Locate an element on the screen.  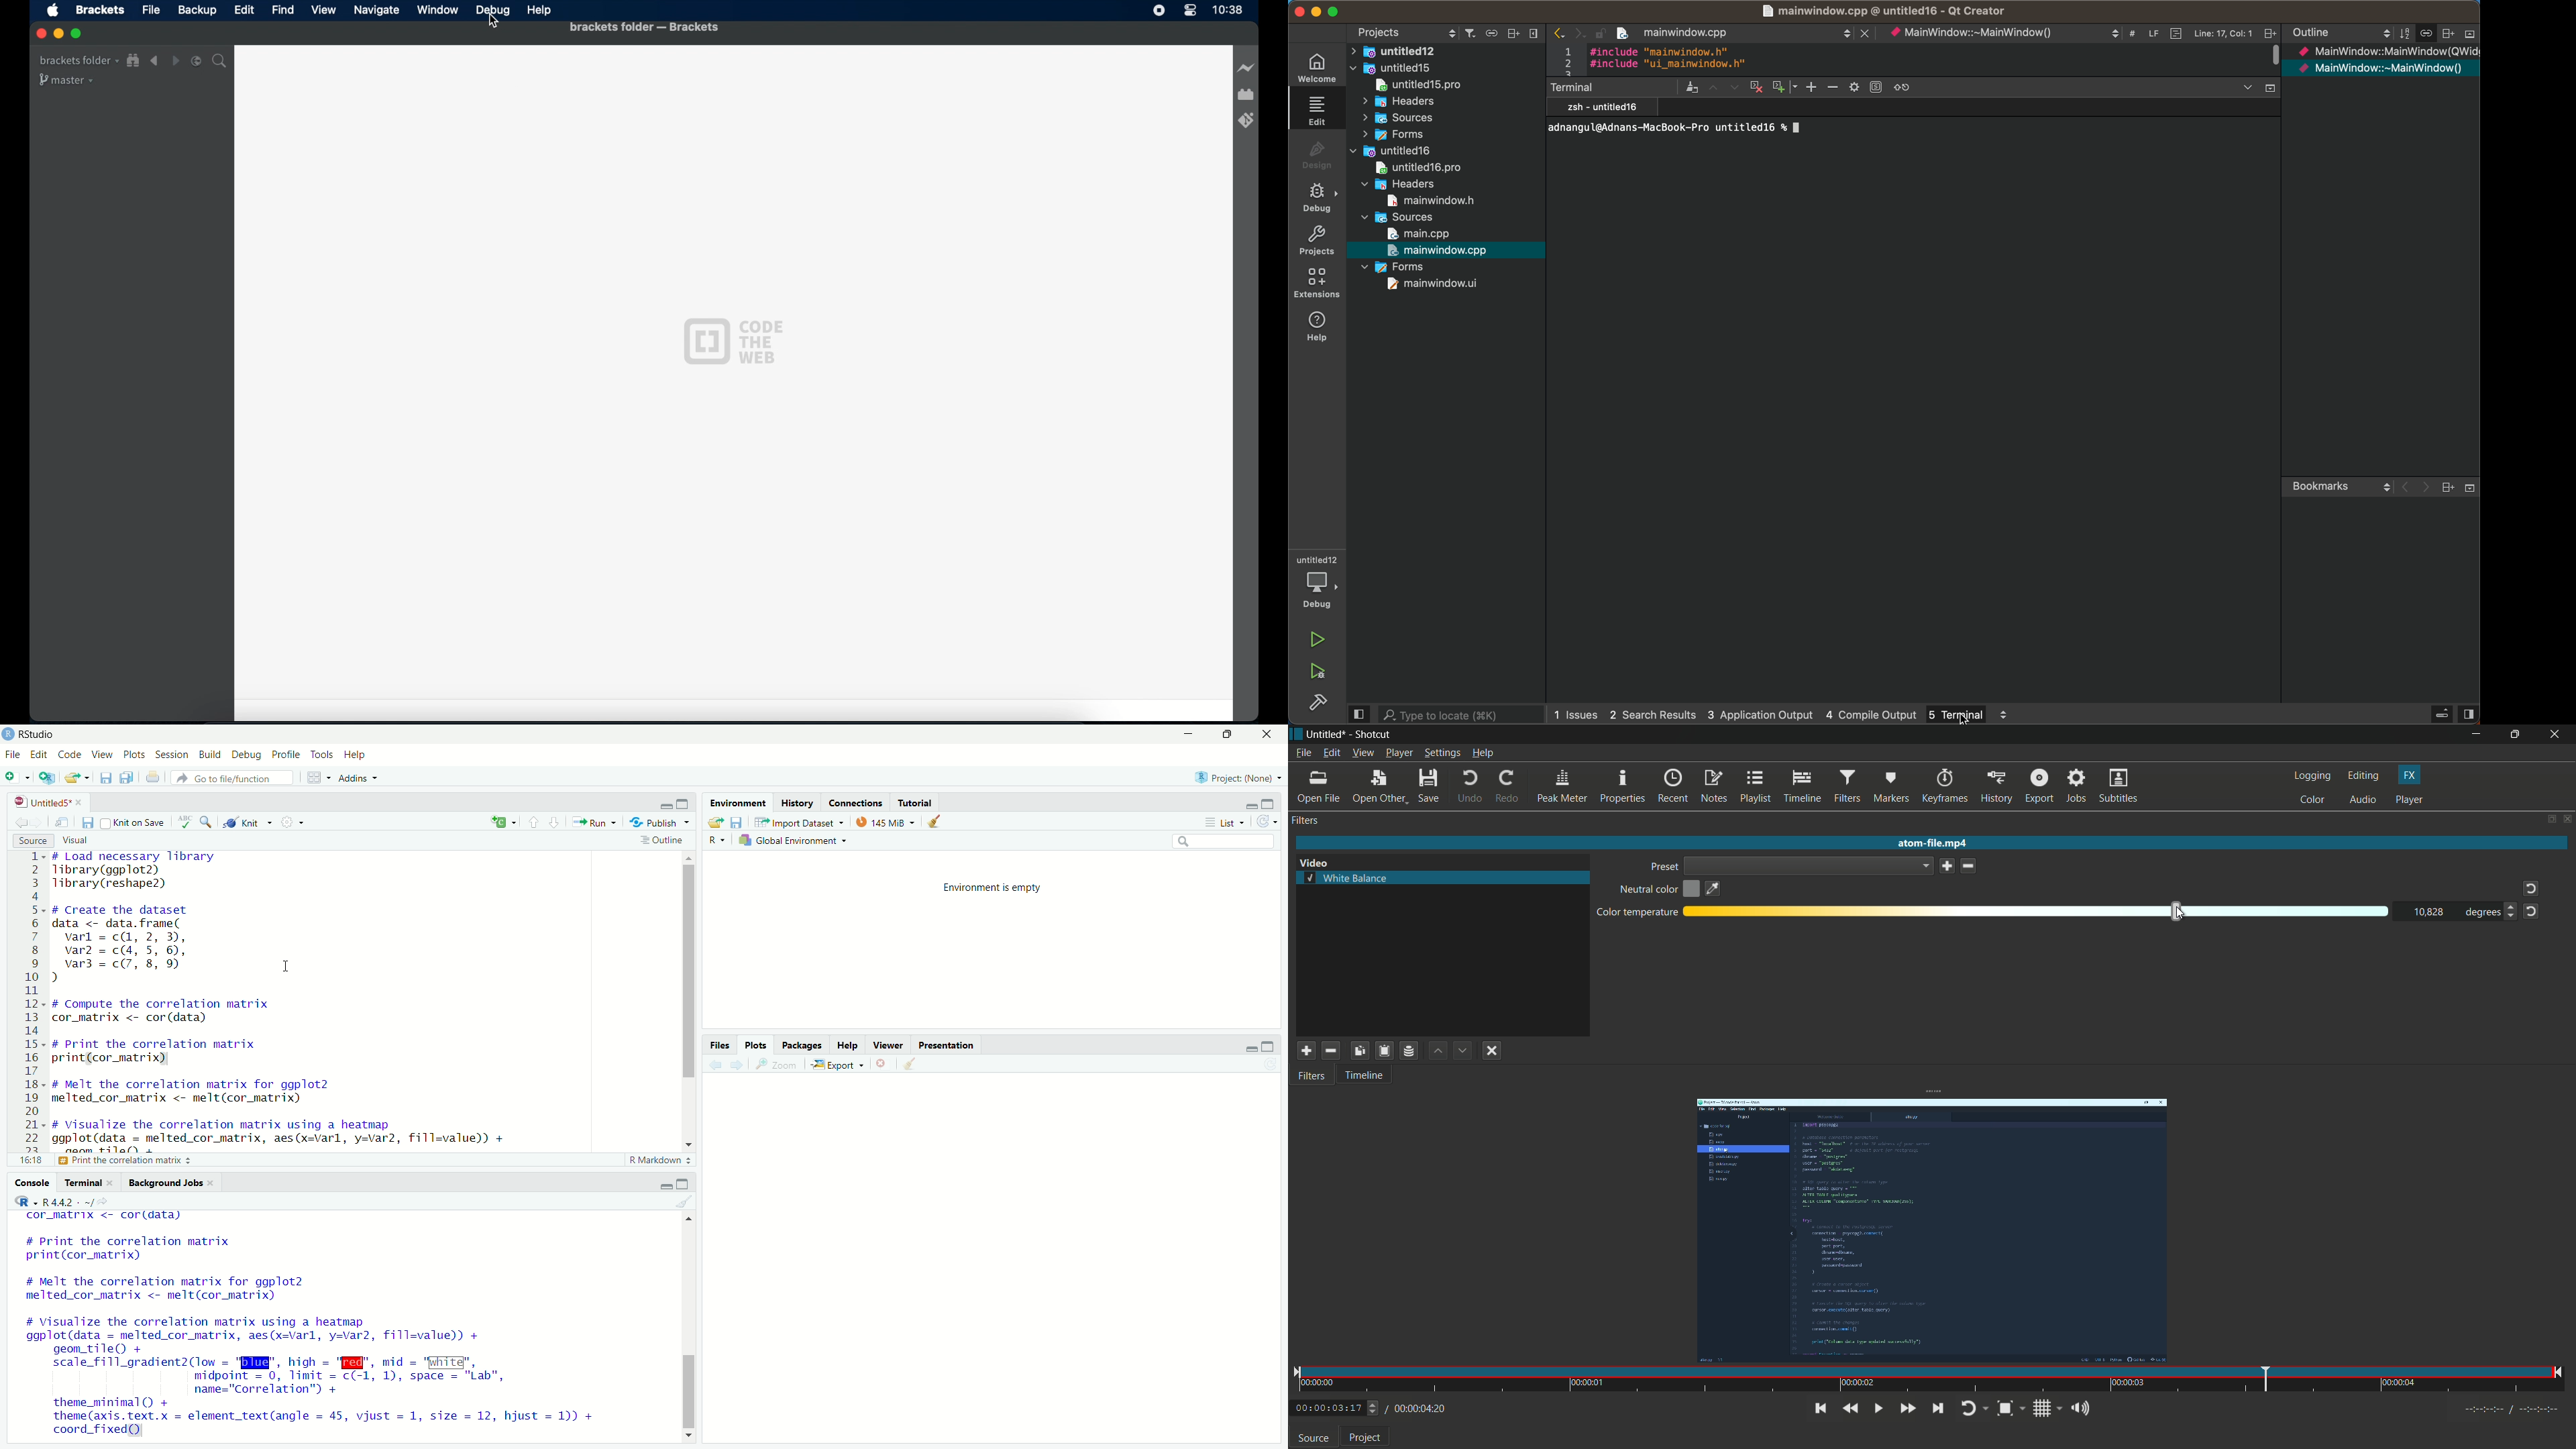
help is located at coordinates (356, 755).